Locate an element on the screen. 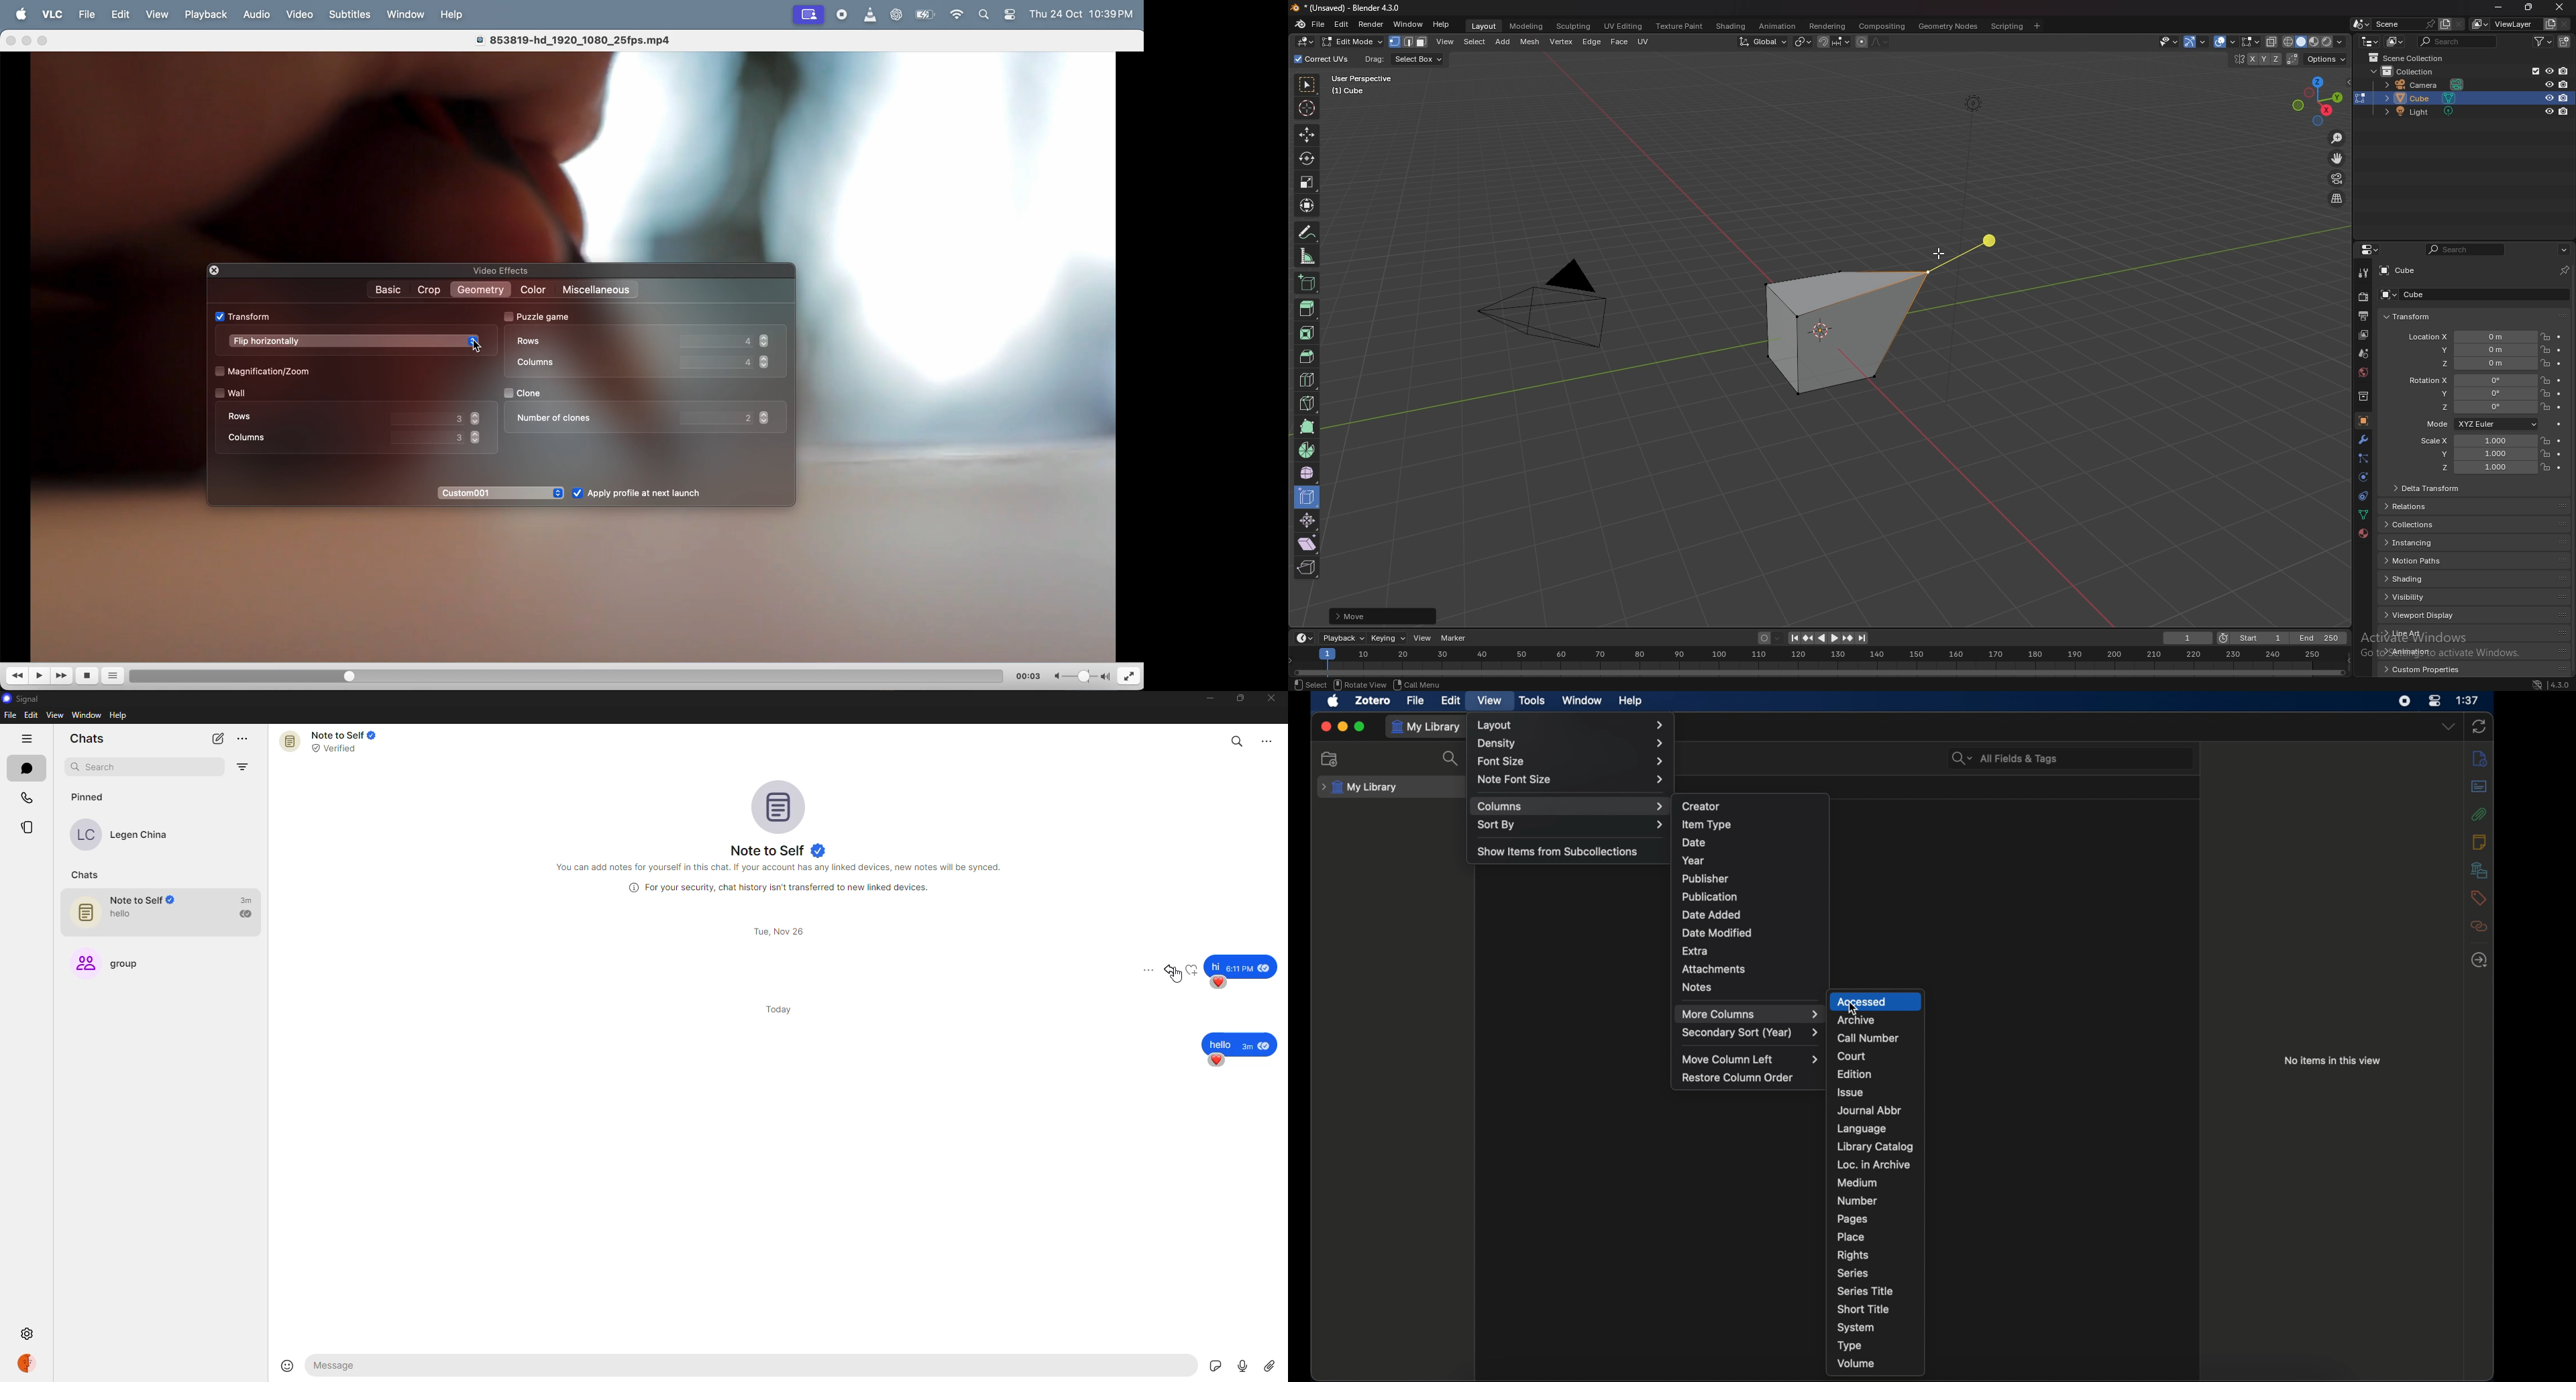  world is located at coordinates (2363, 372).